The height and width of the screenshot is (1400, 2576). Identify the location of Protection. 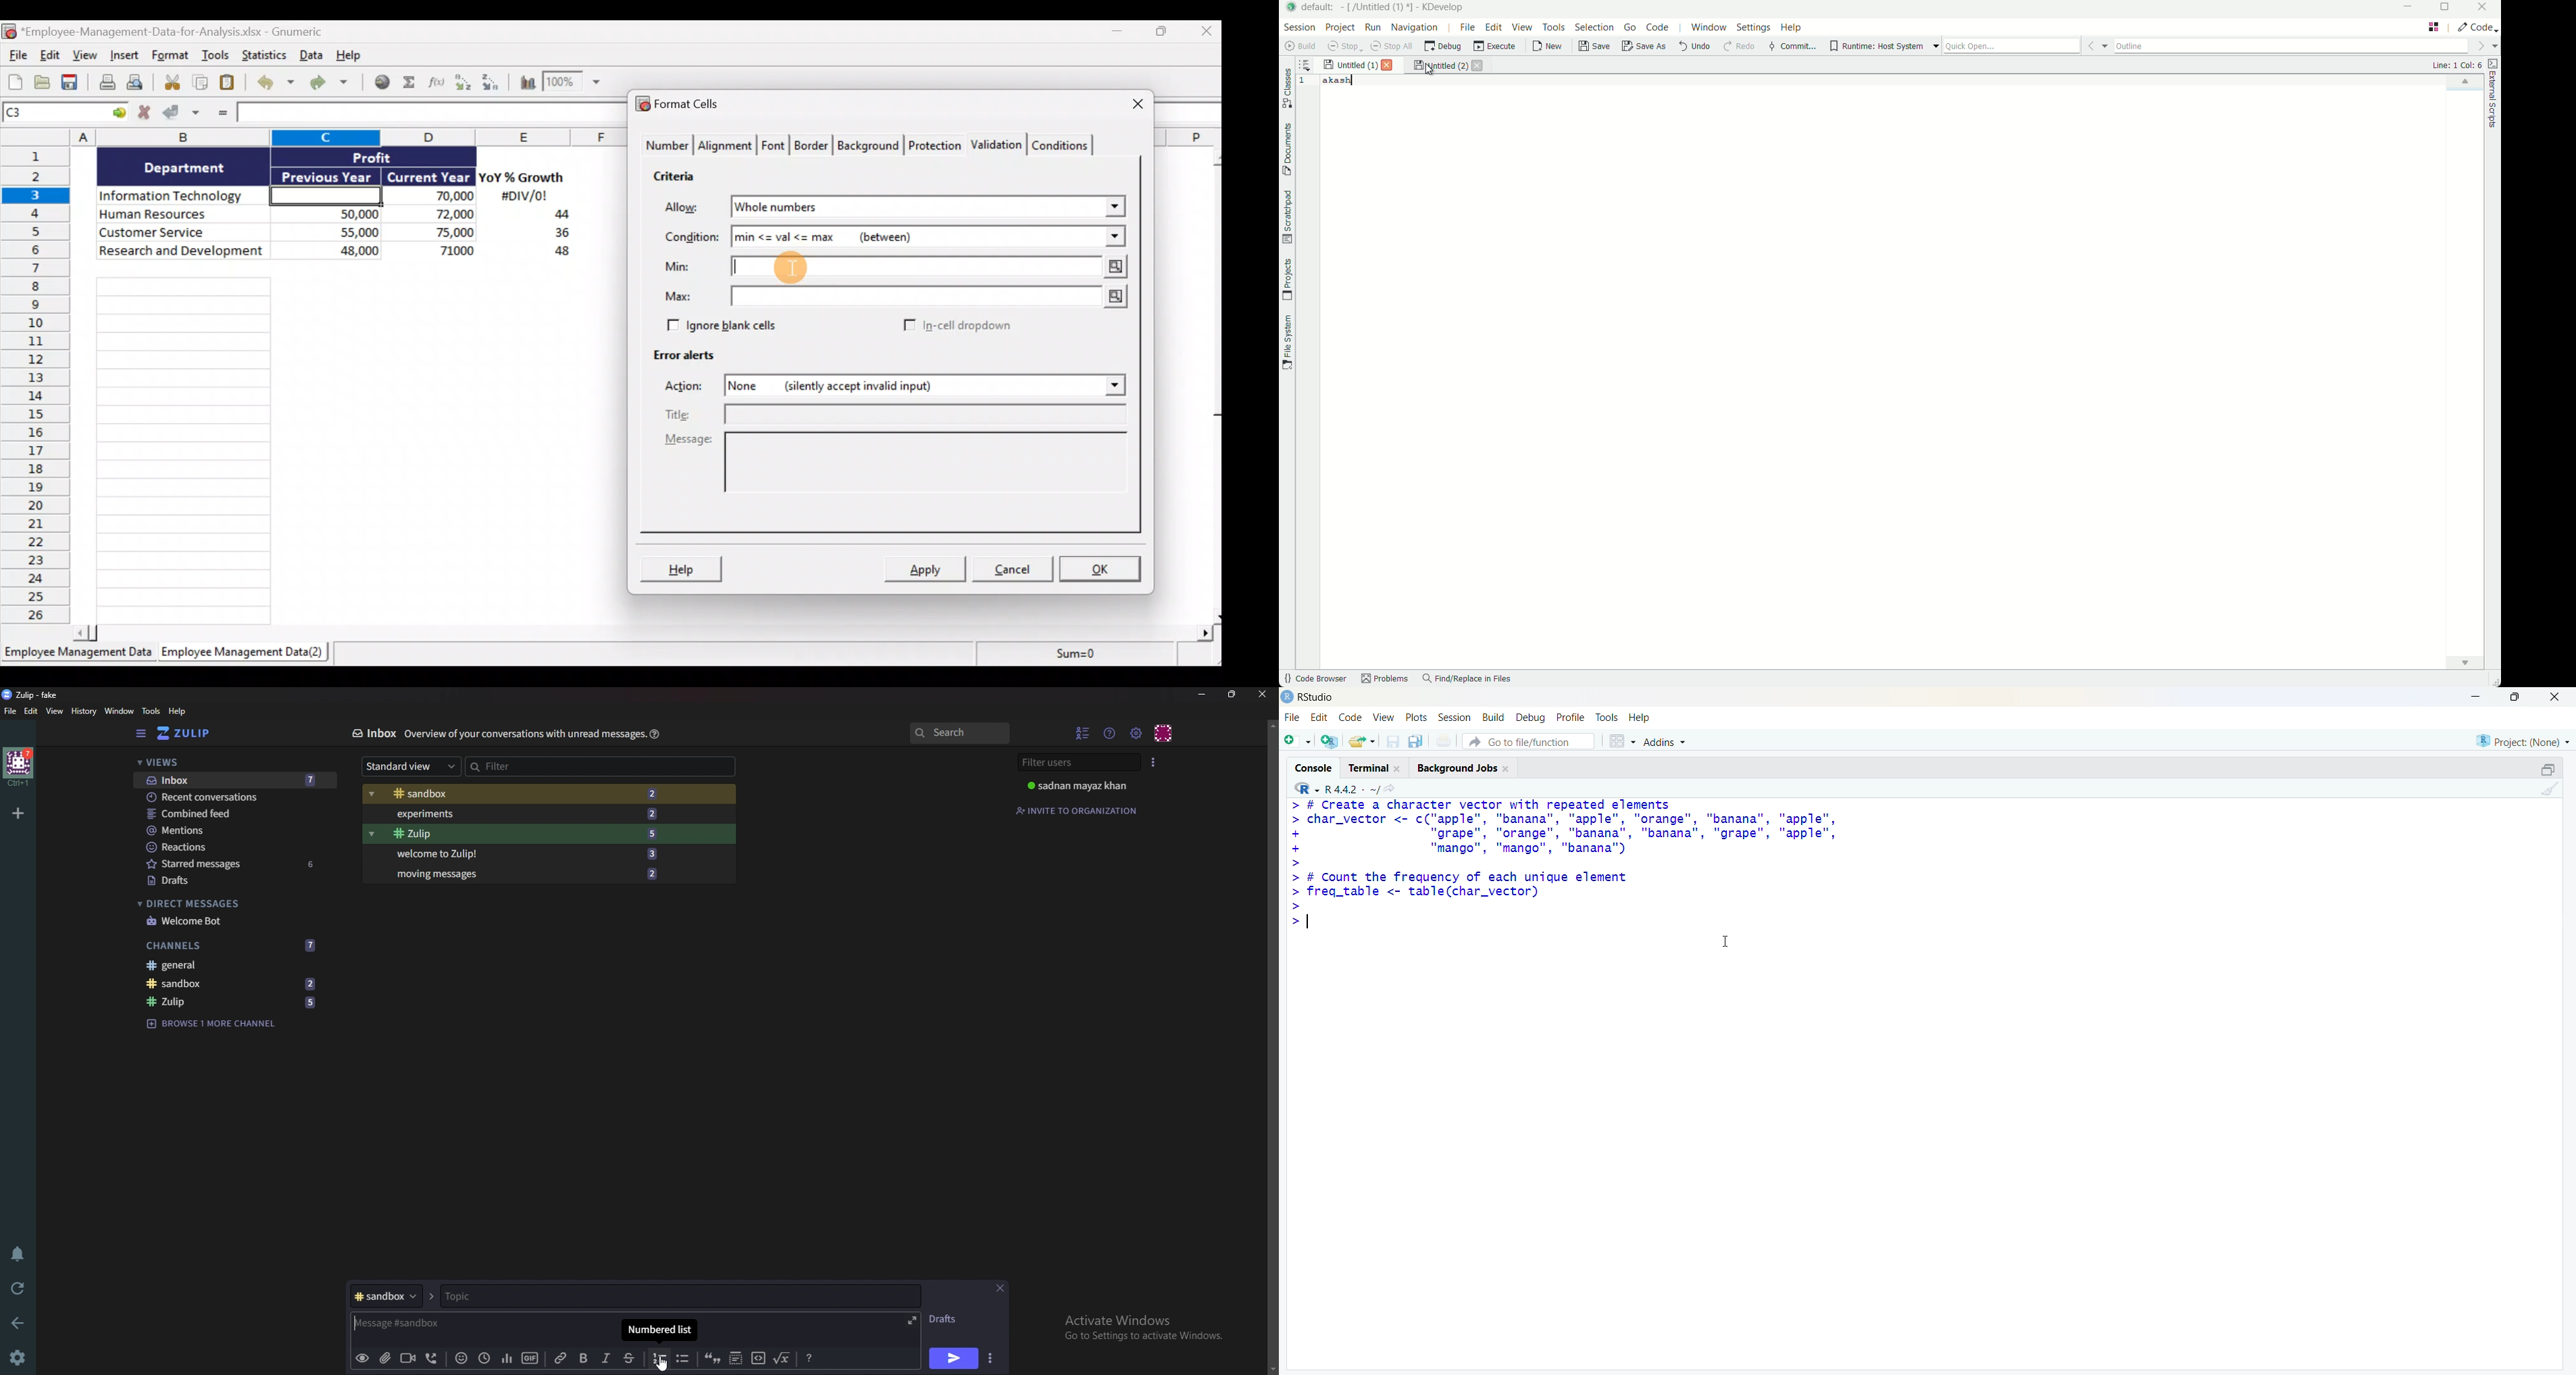
(935, 143).